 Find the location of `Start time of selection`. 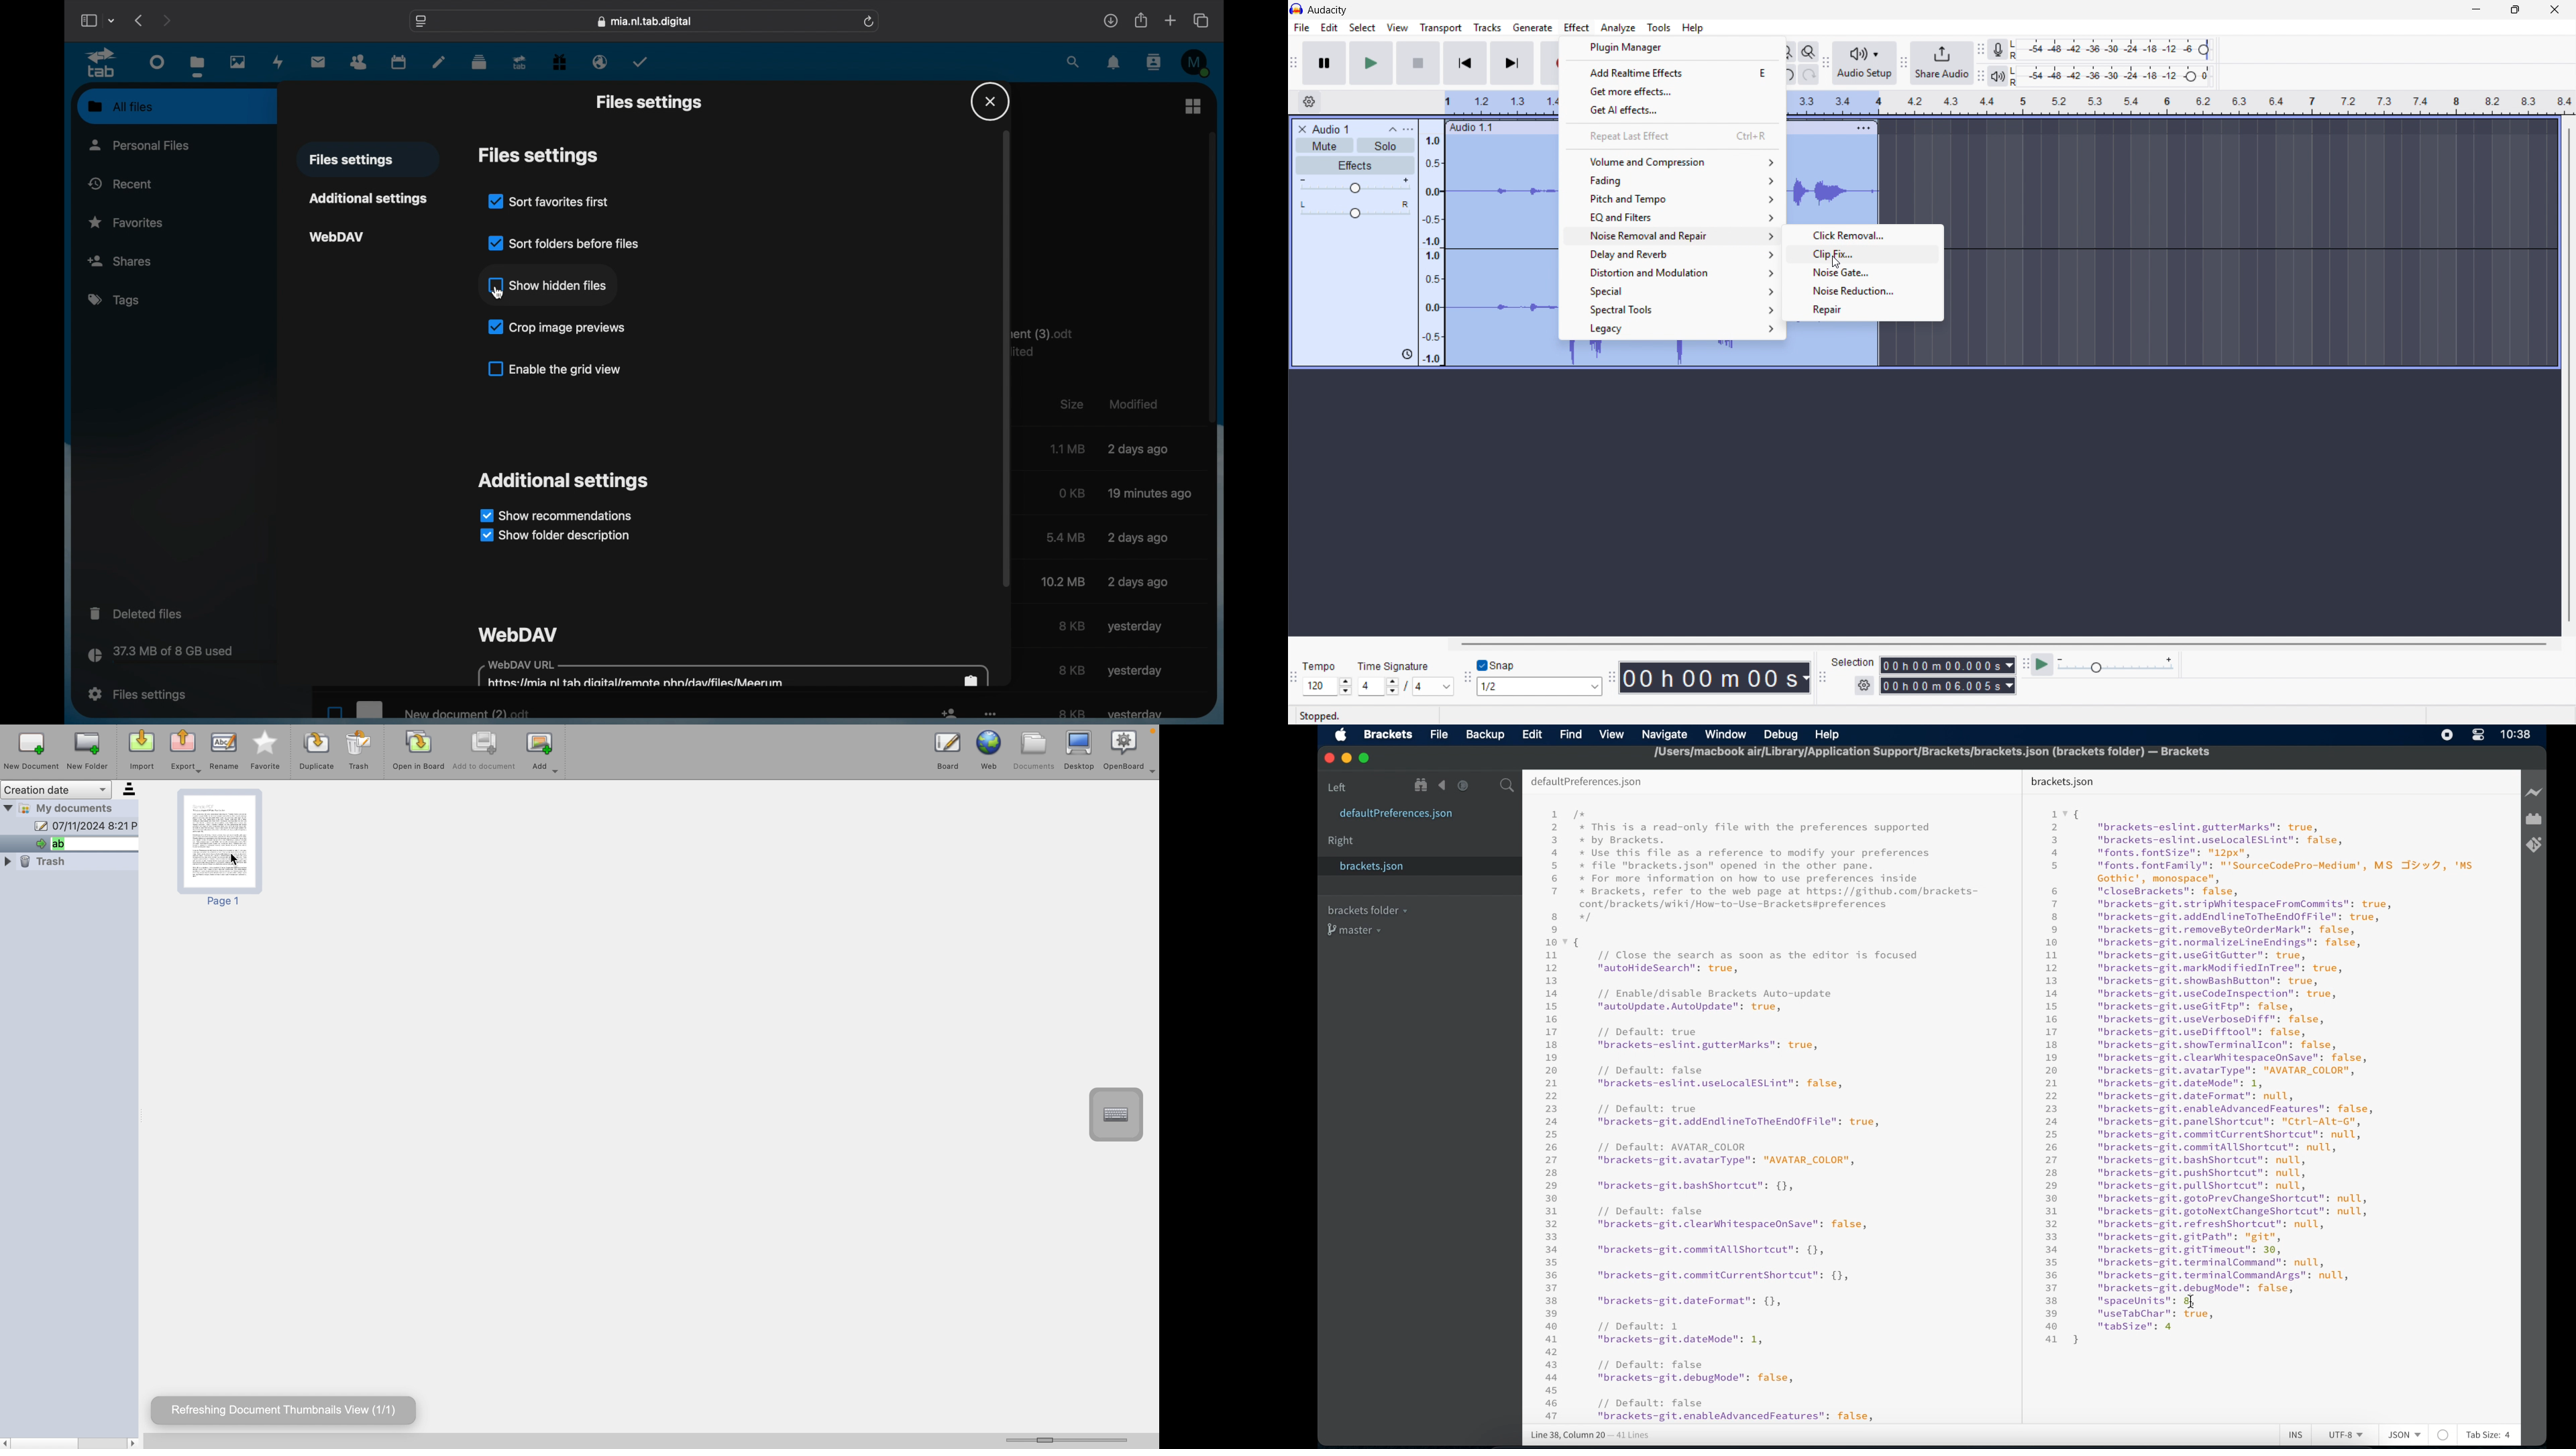

Start time of selection is located at coordinates (1947, 665).